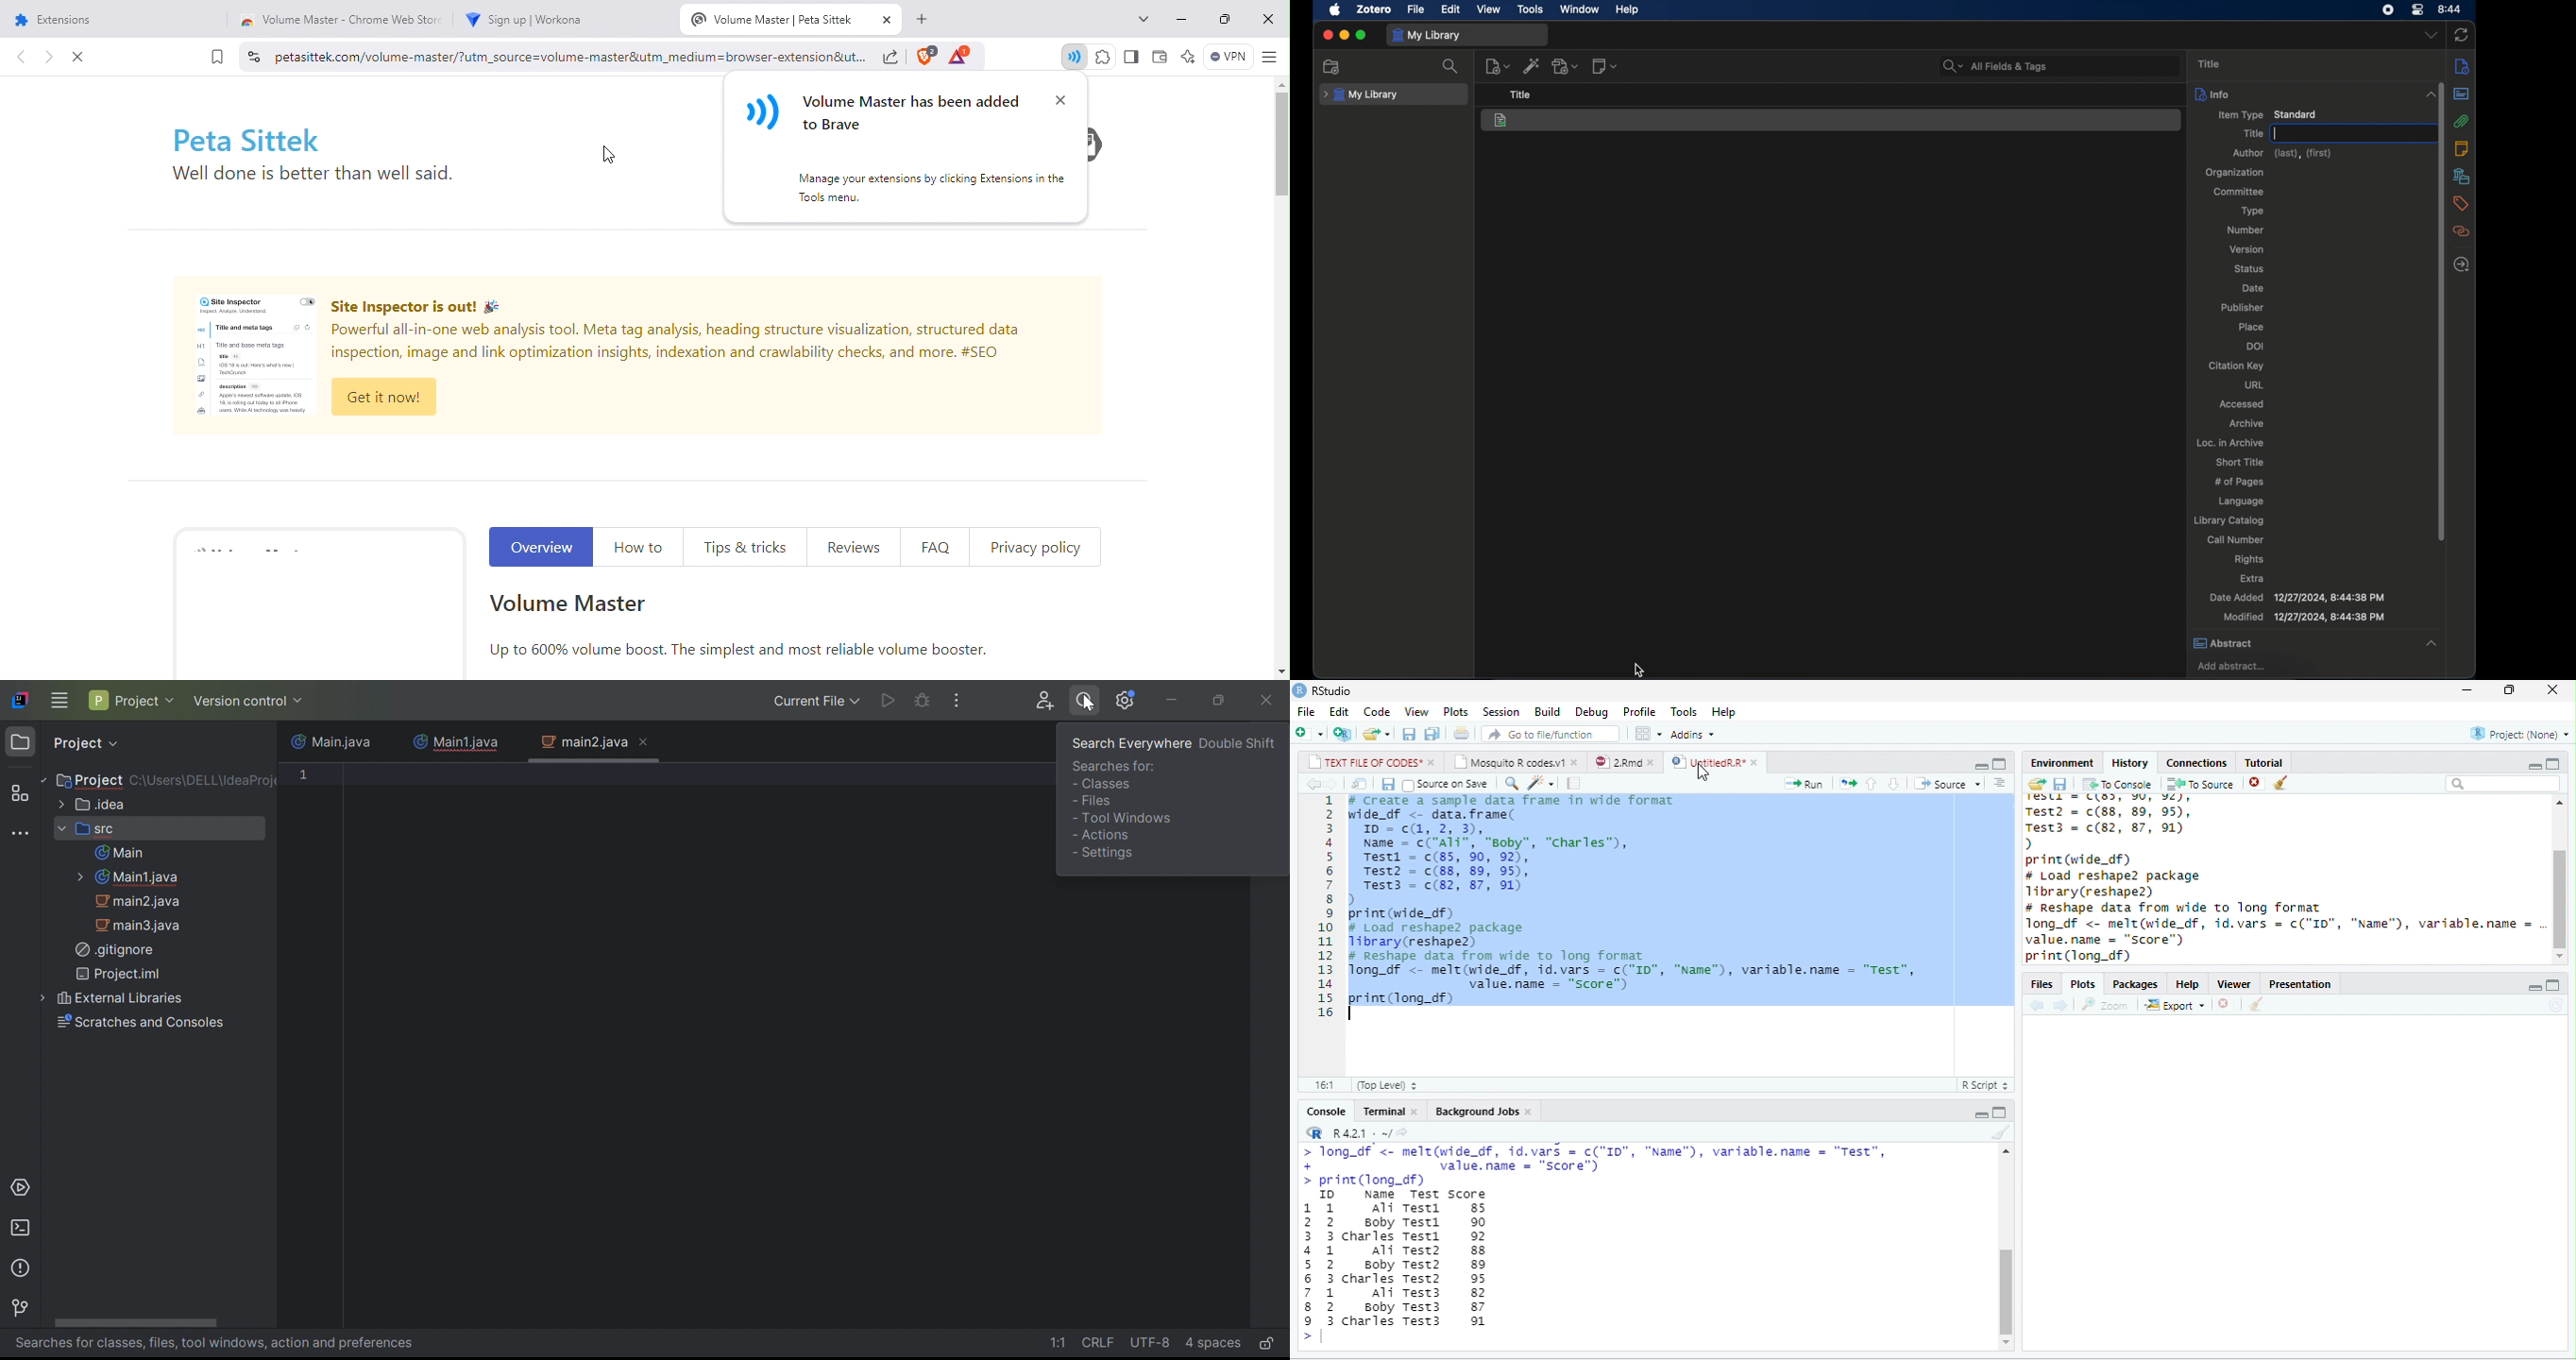 The image size is (2576, 1372). Describe the element at coordinates (2251, 288) in the screenshot. I see `date` at that location.